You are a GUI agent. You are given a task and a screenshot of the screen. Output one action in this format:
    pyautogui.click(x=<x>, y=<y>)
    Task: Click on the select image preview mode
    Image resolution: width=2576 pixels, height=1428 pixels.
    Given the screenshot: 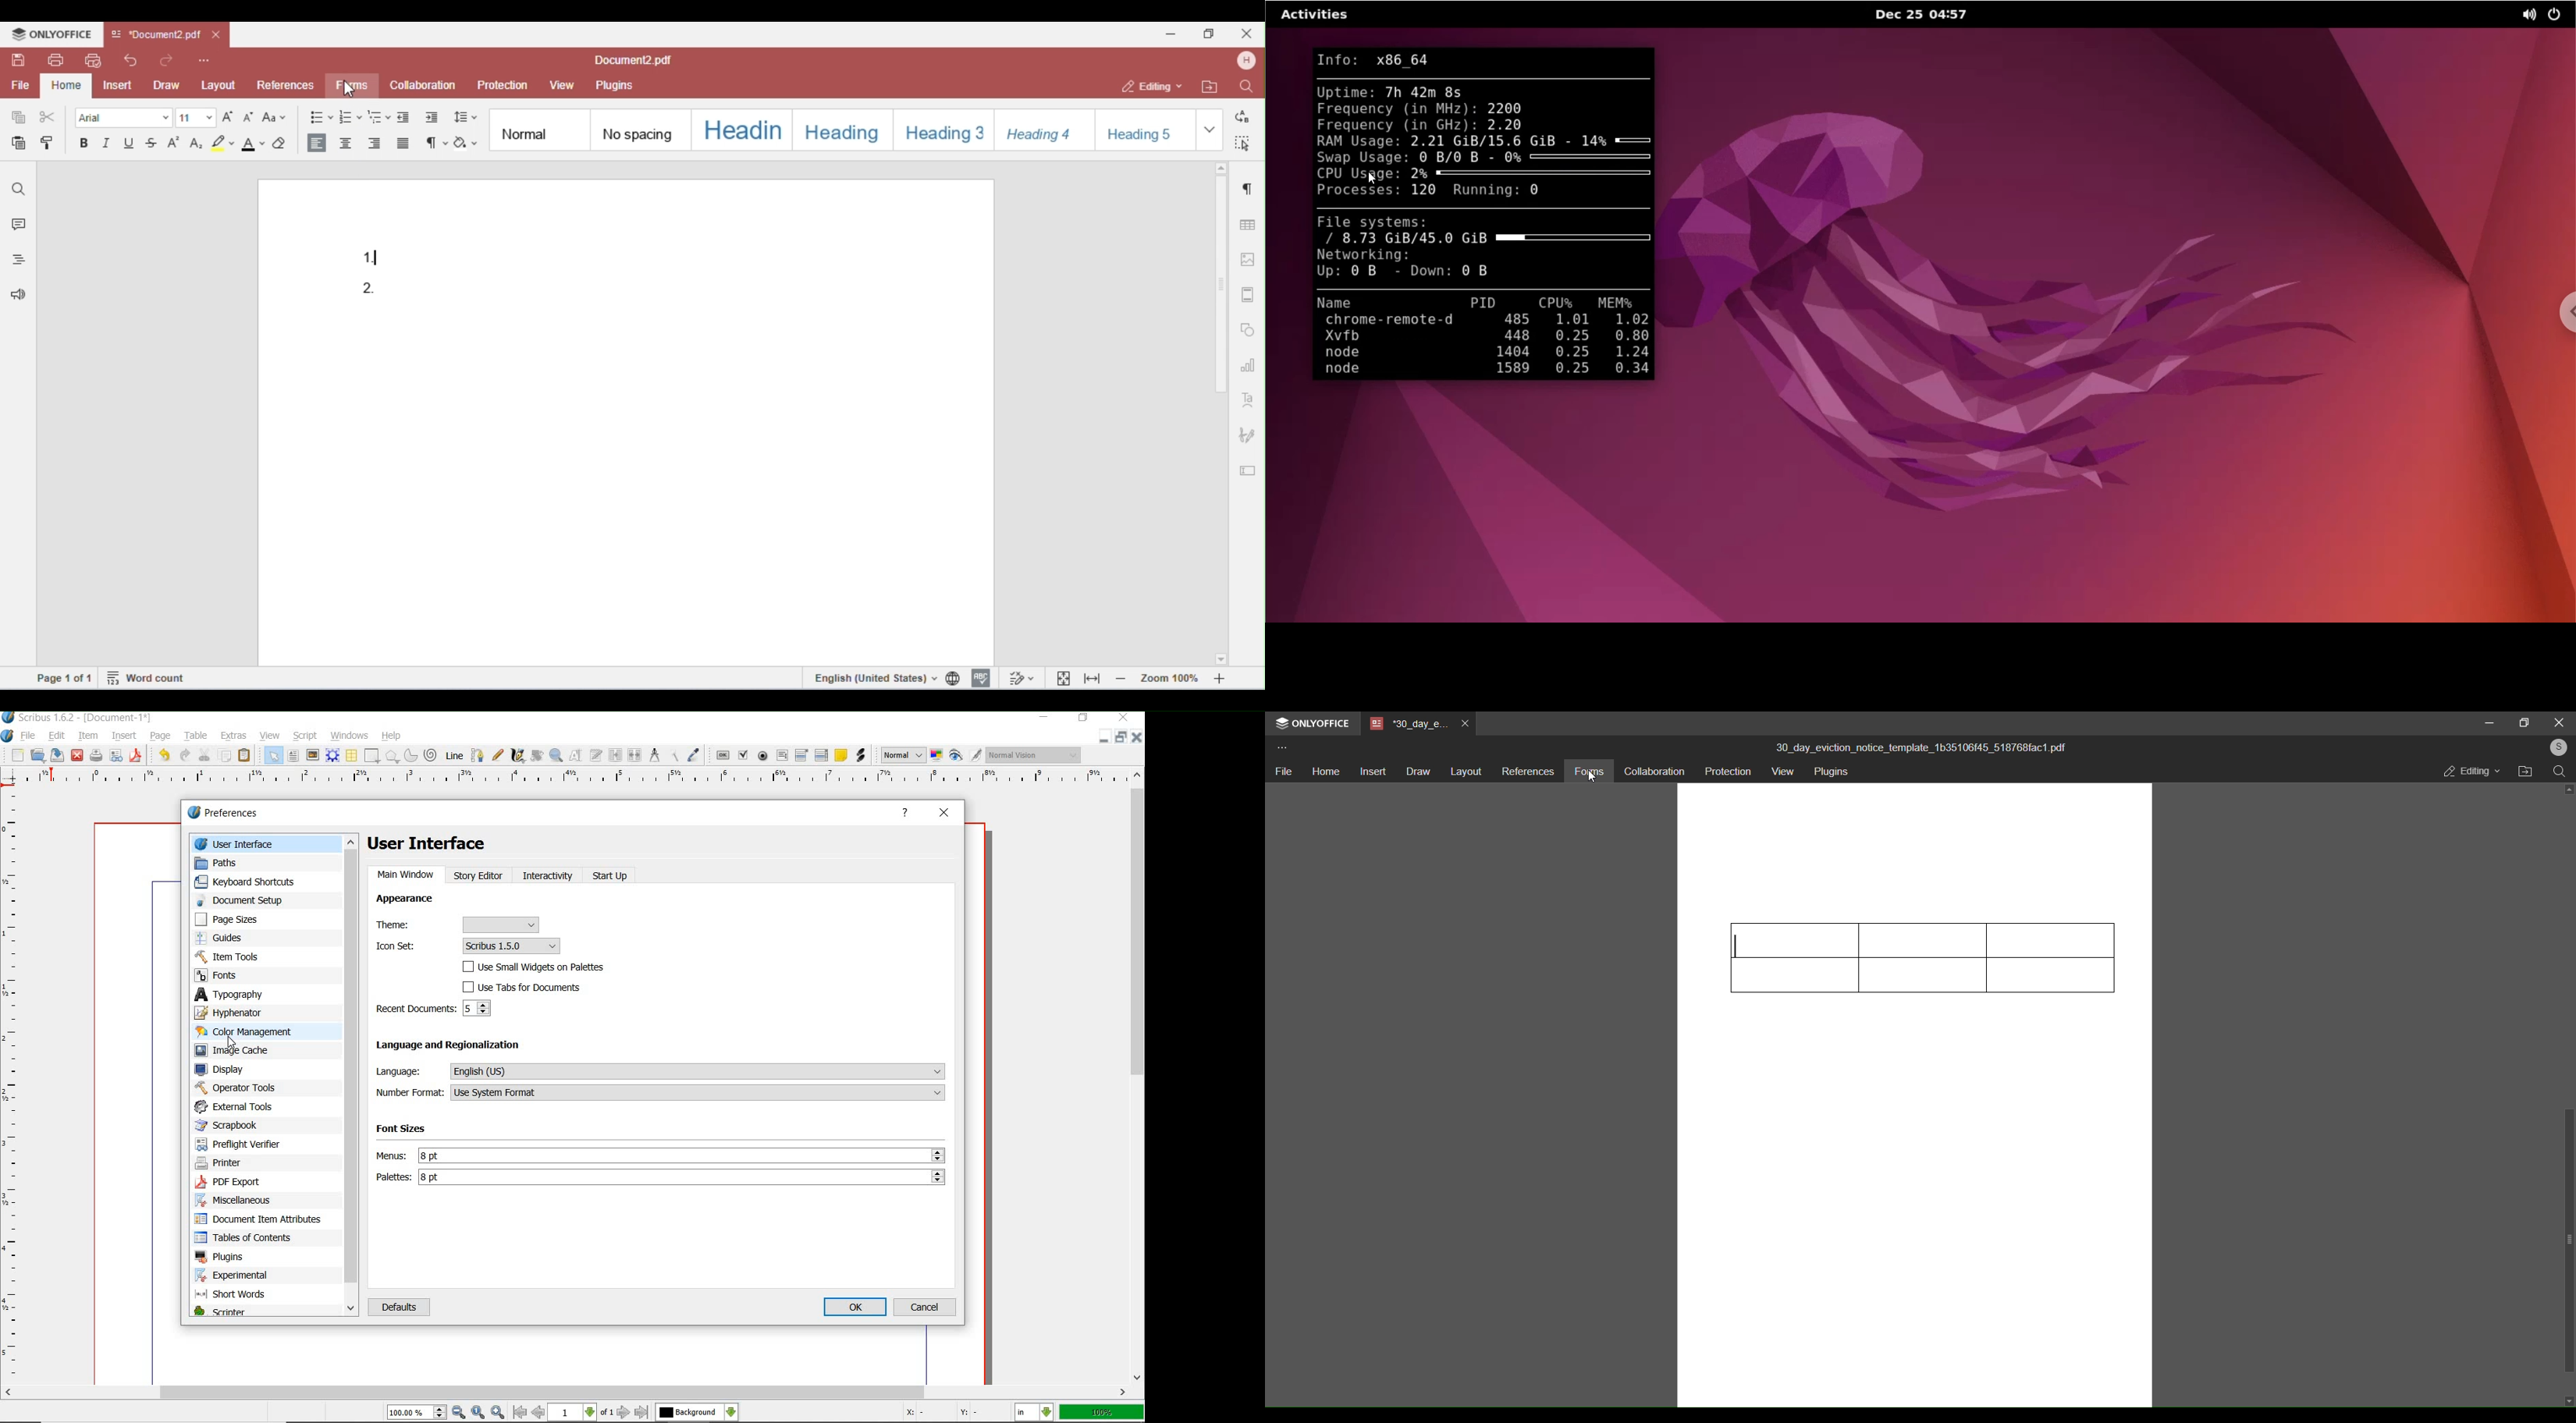 What is the action you would take?
    pyautogui.click(x=904, y=754)
    